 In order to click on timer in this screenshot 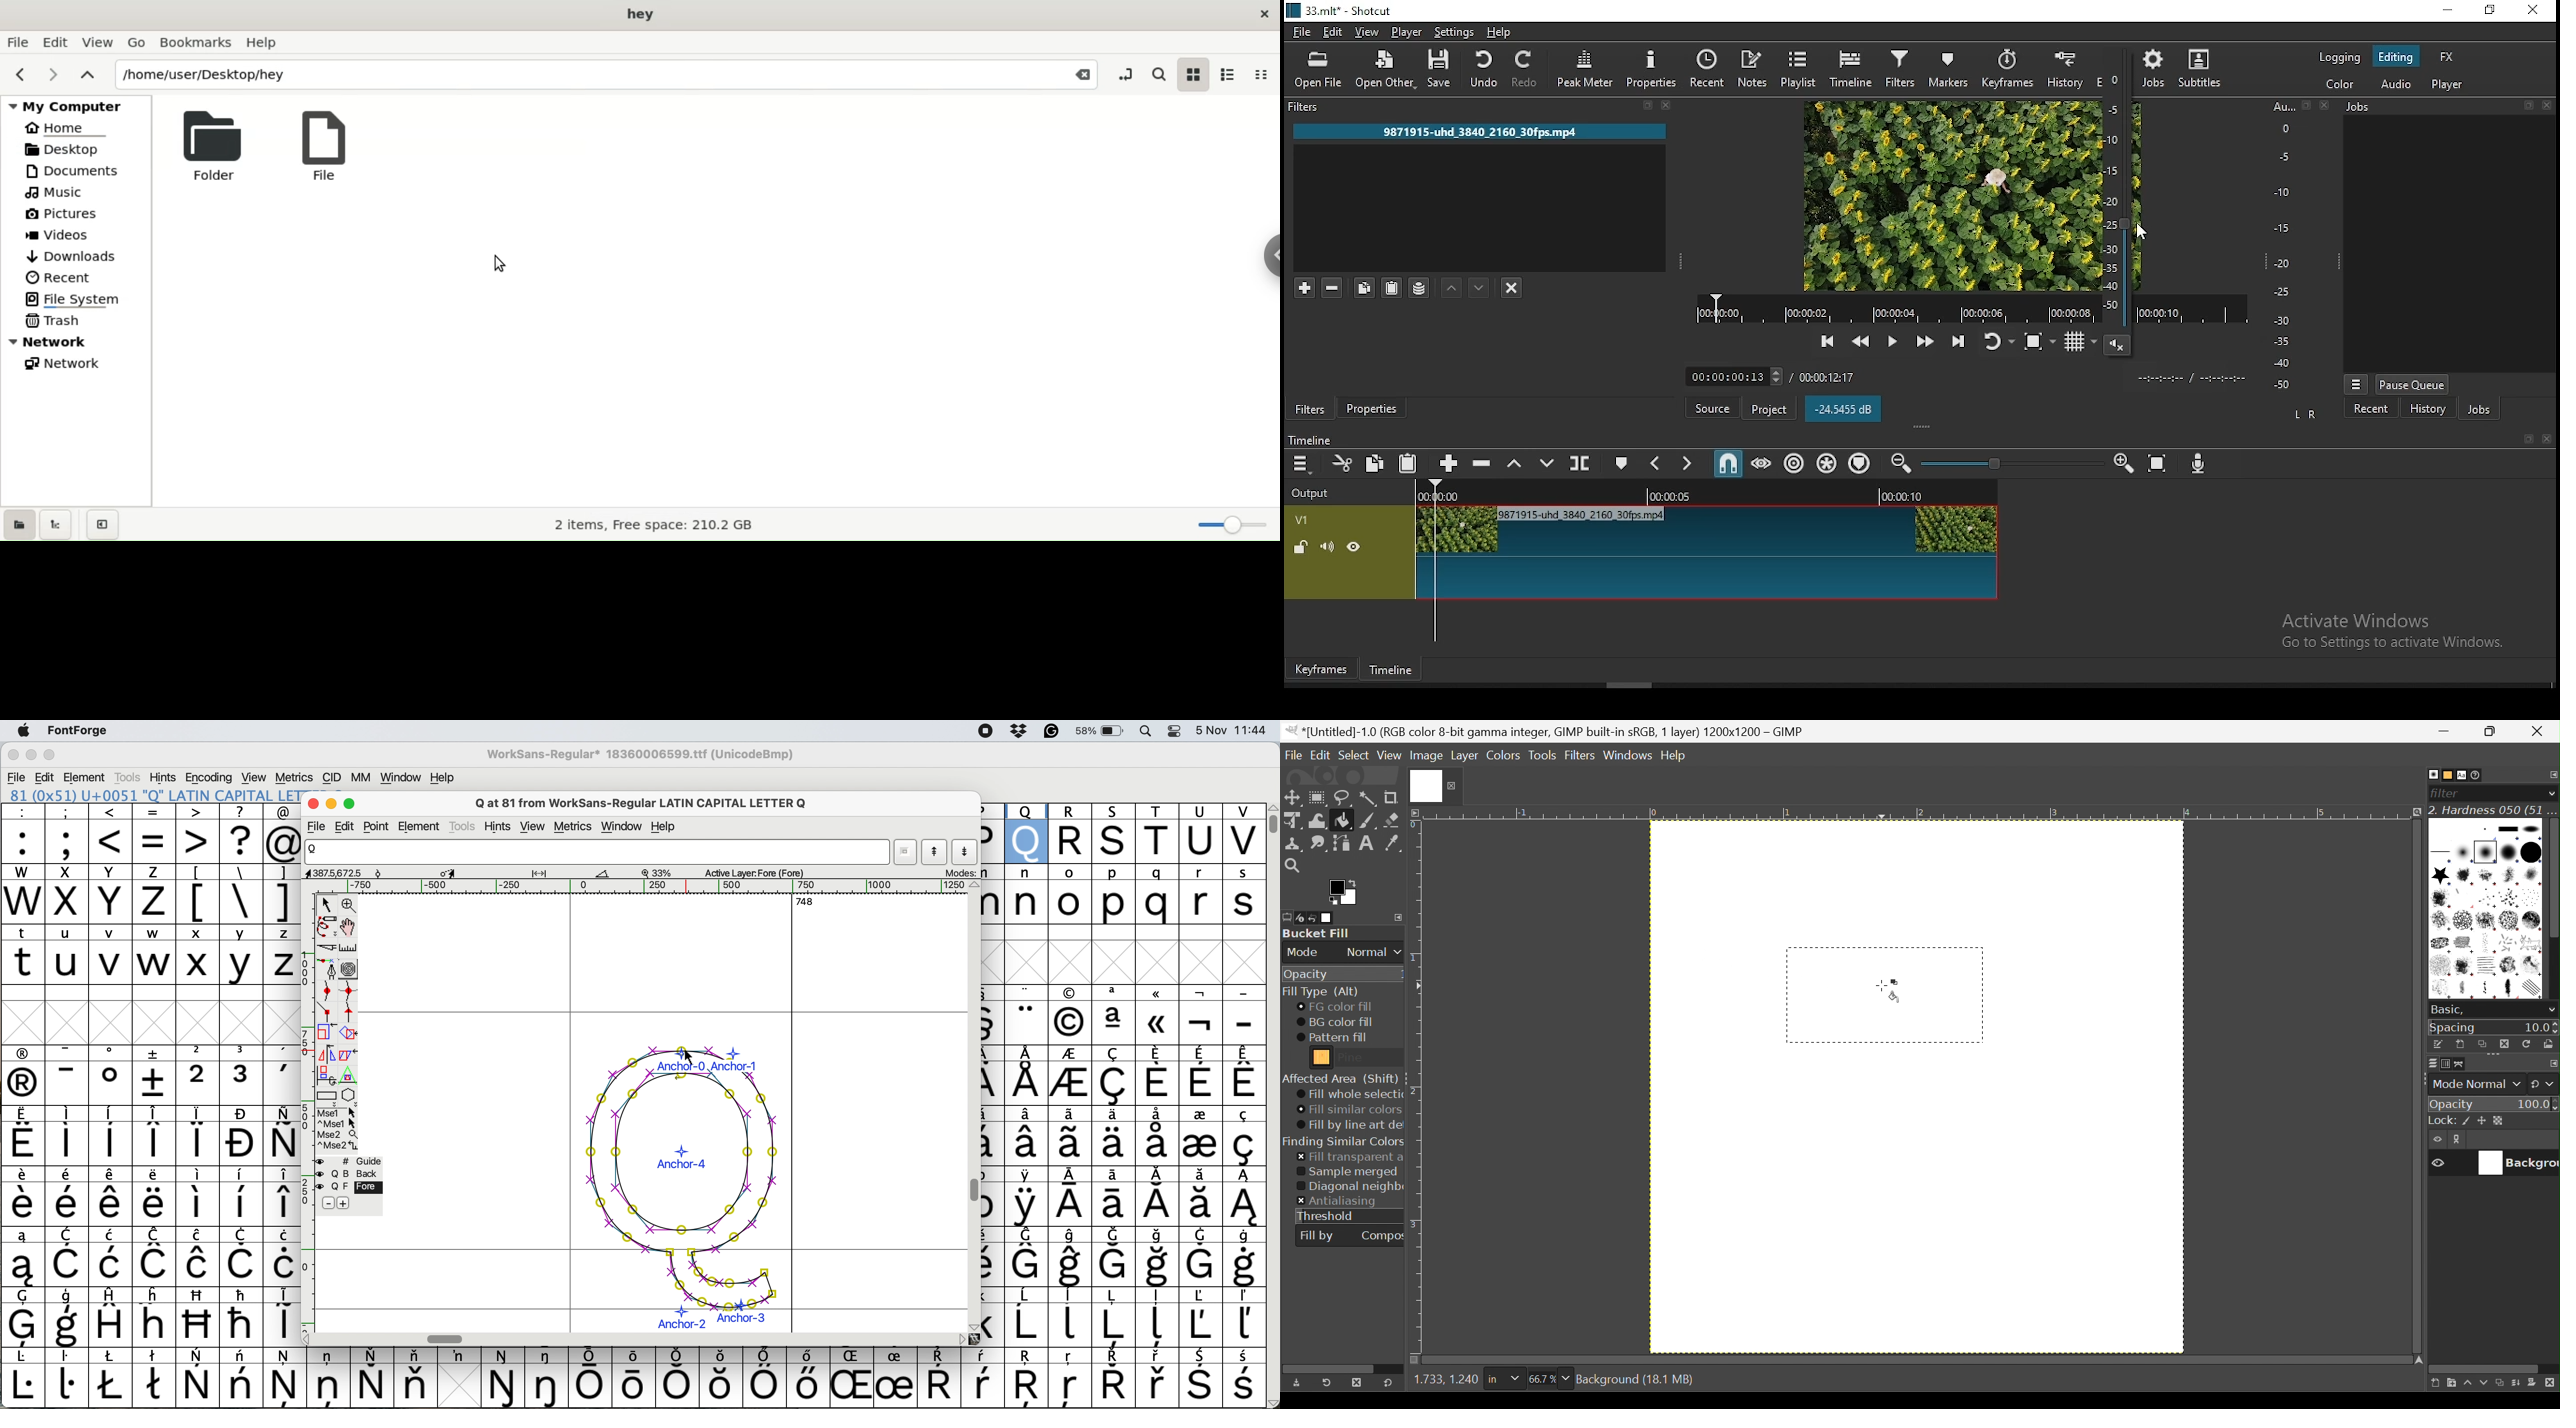, I will do `click(1775, 376)`.